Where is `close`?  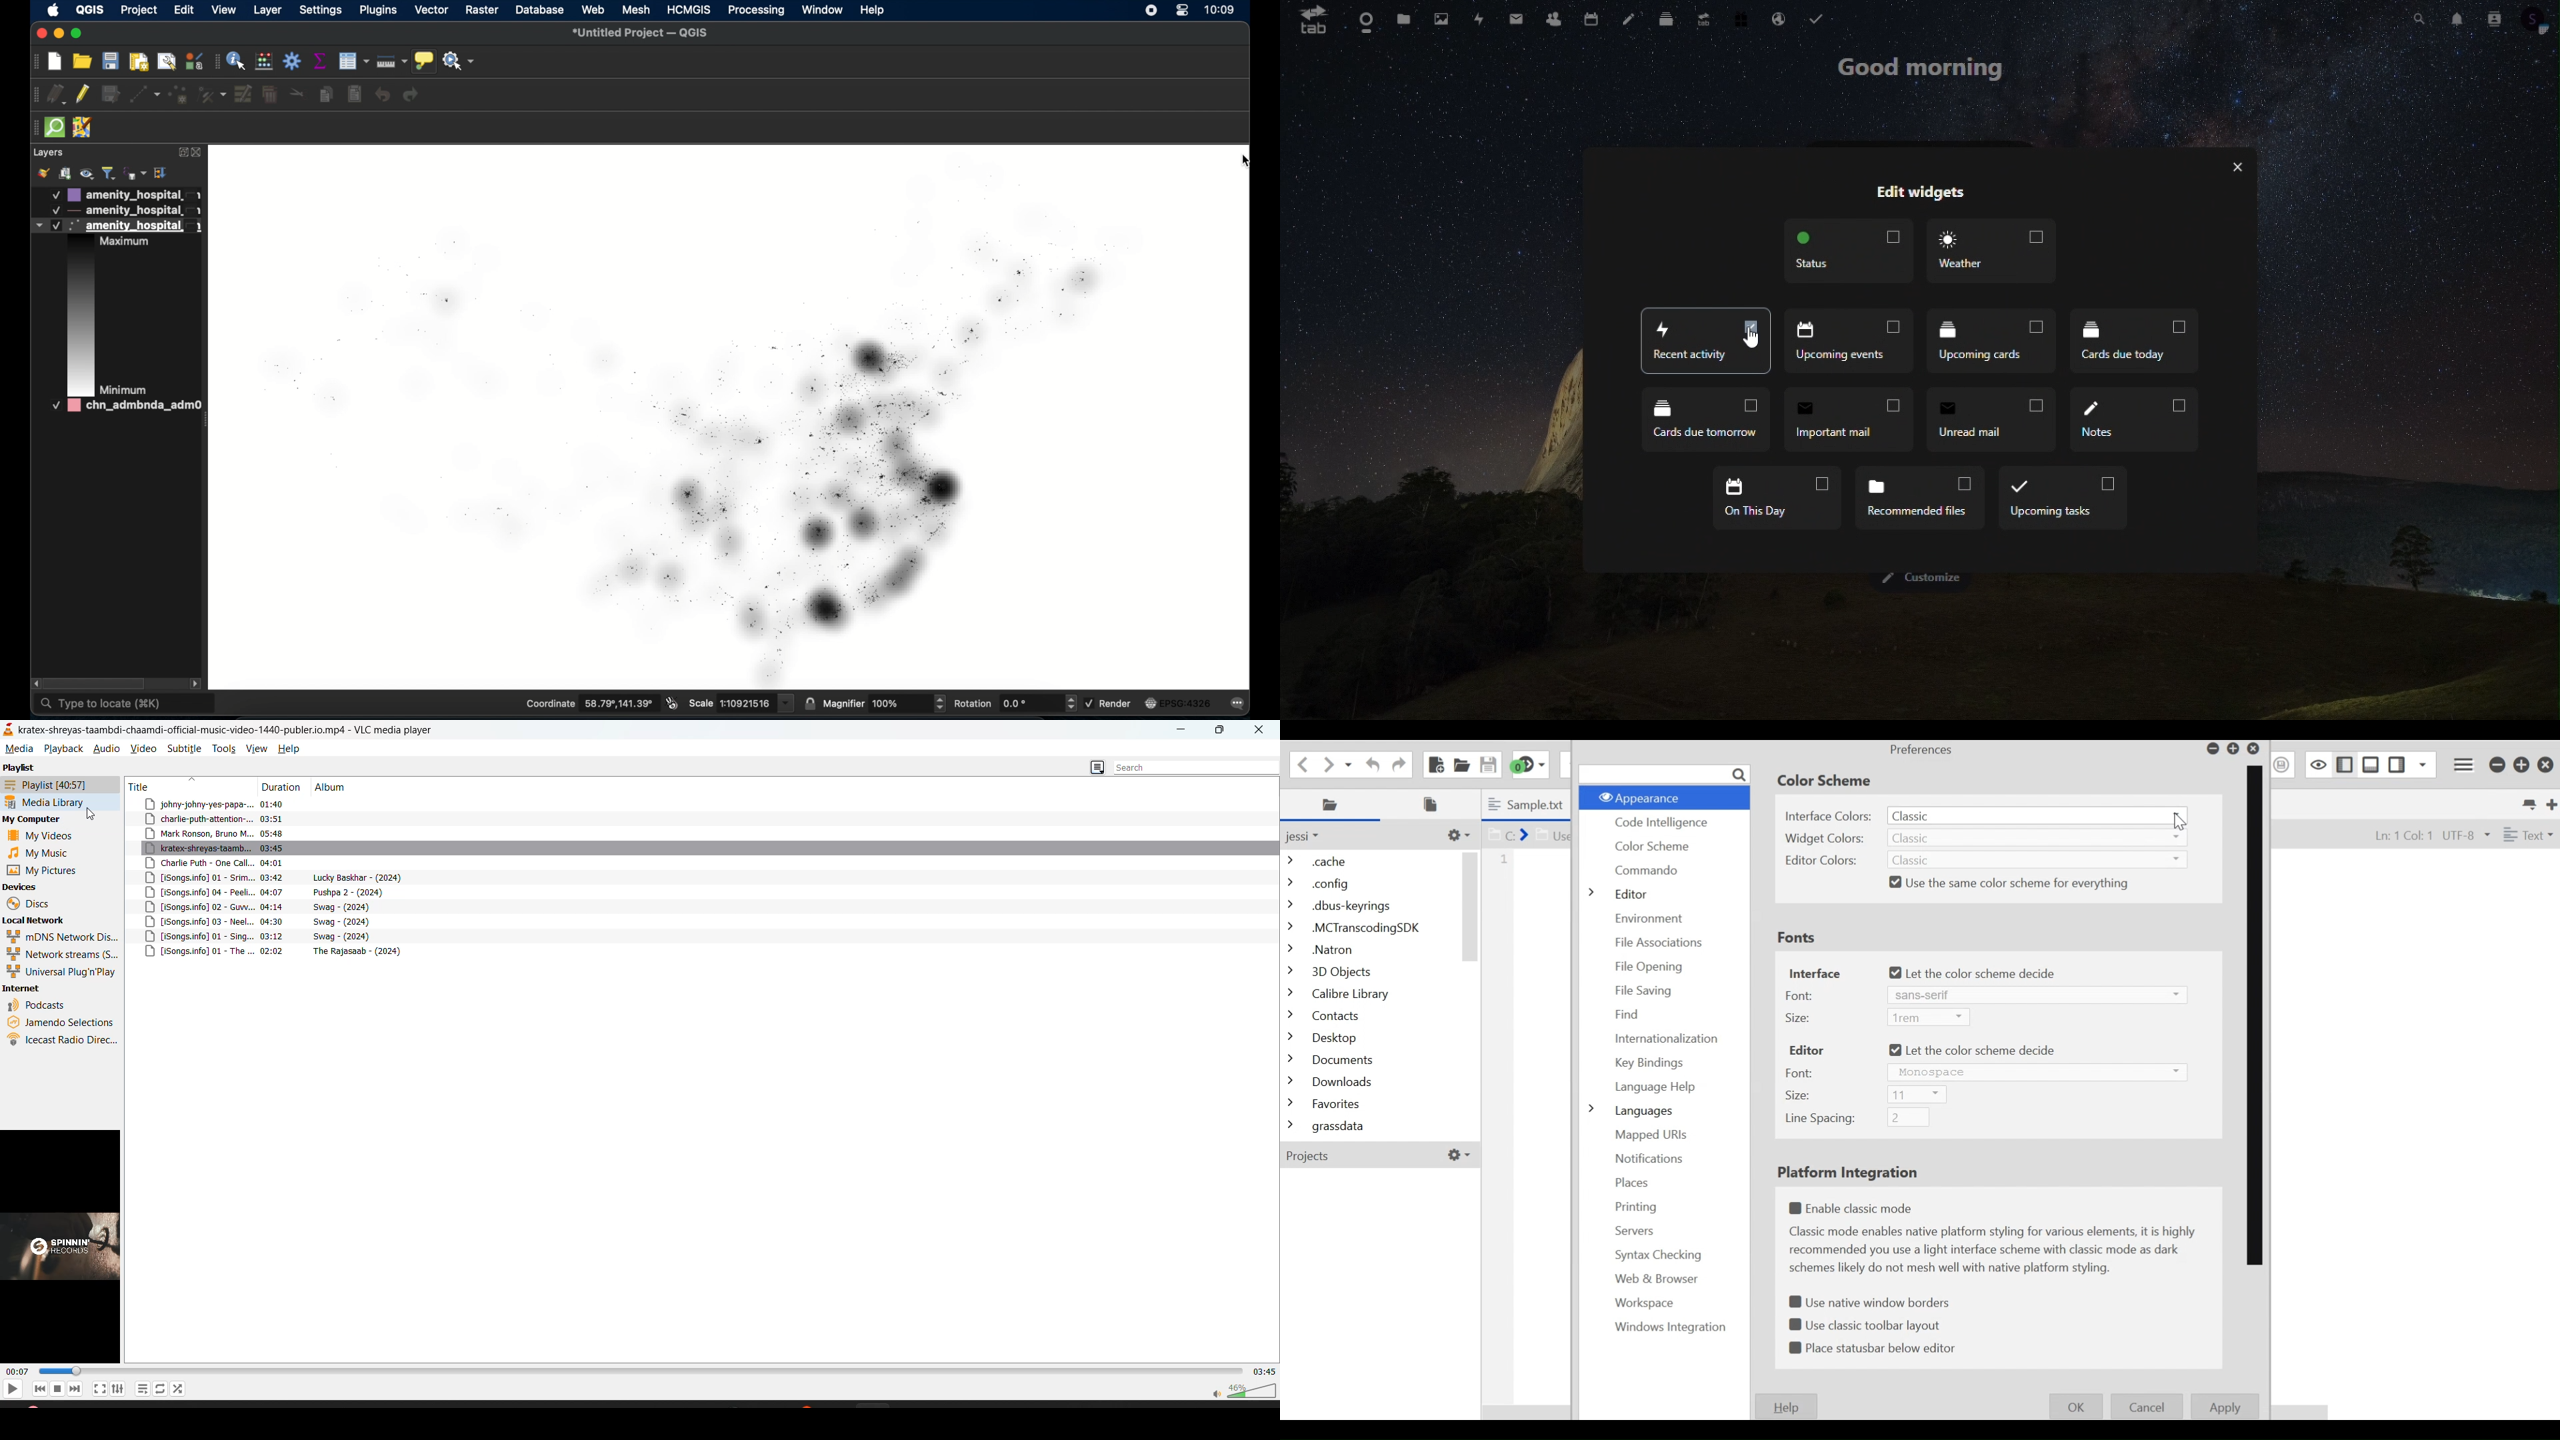
close is located at coordinates (1257, 731).